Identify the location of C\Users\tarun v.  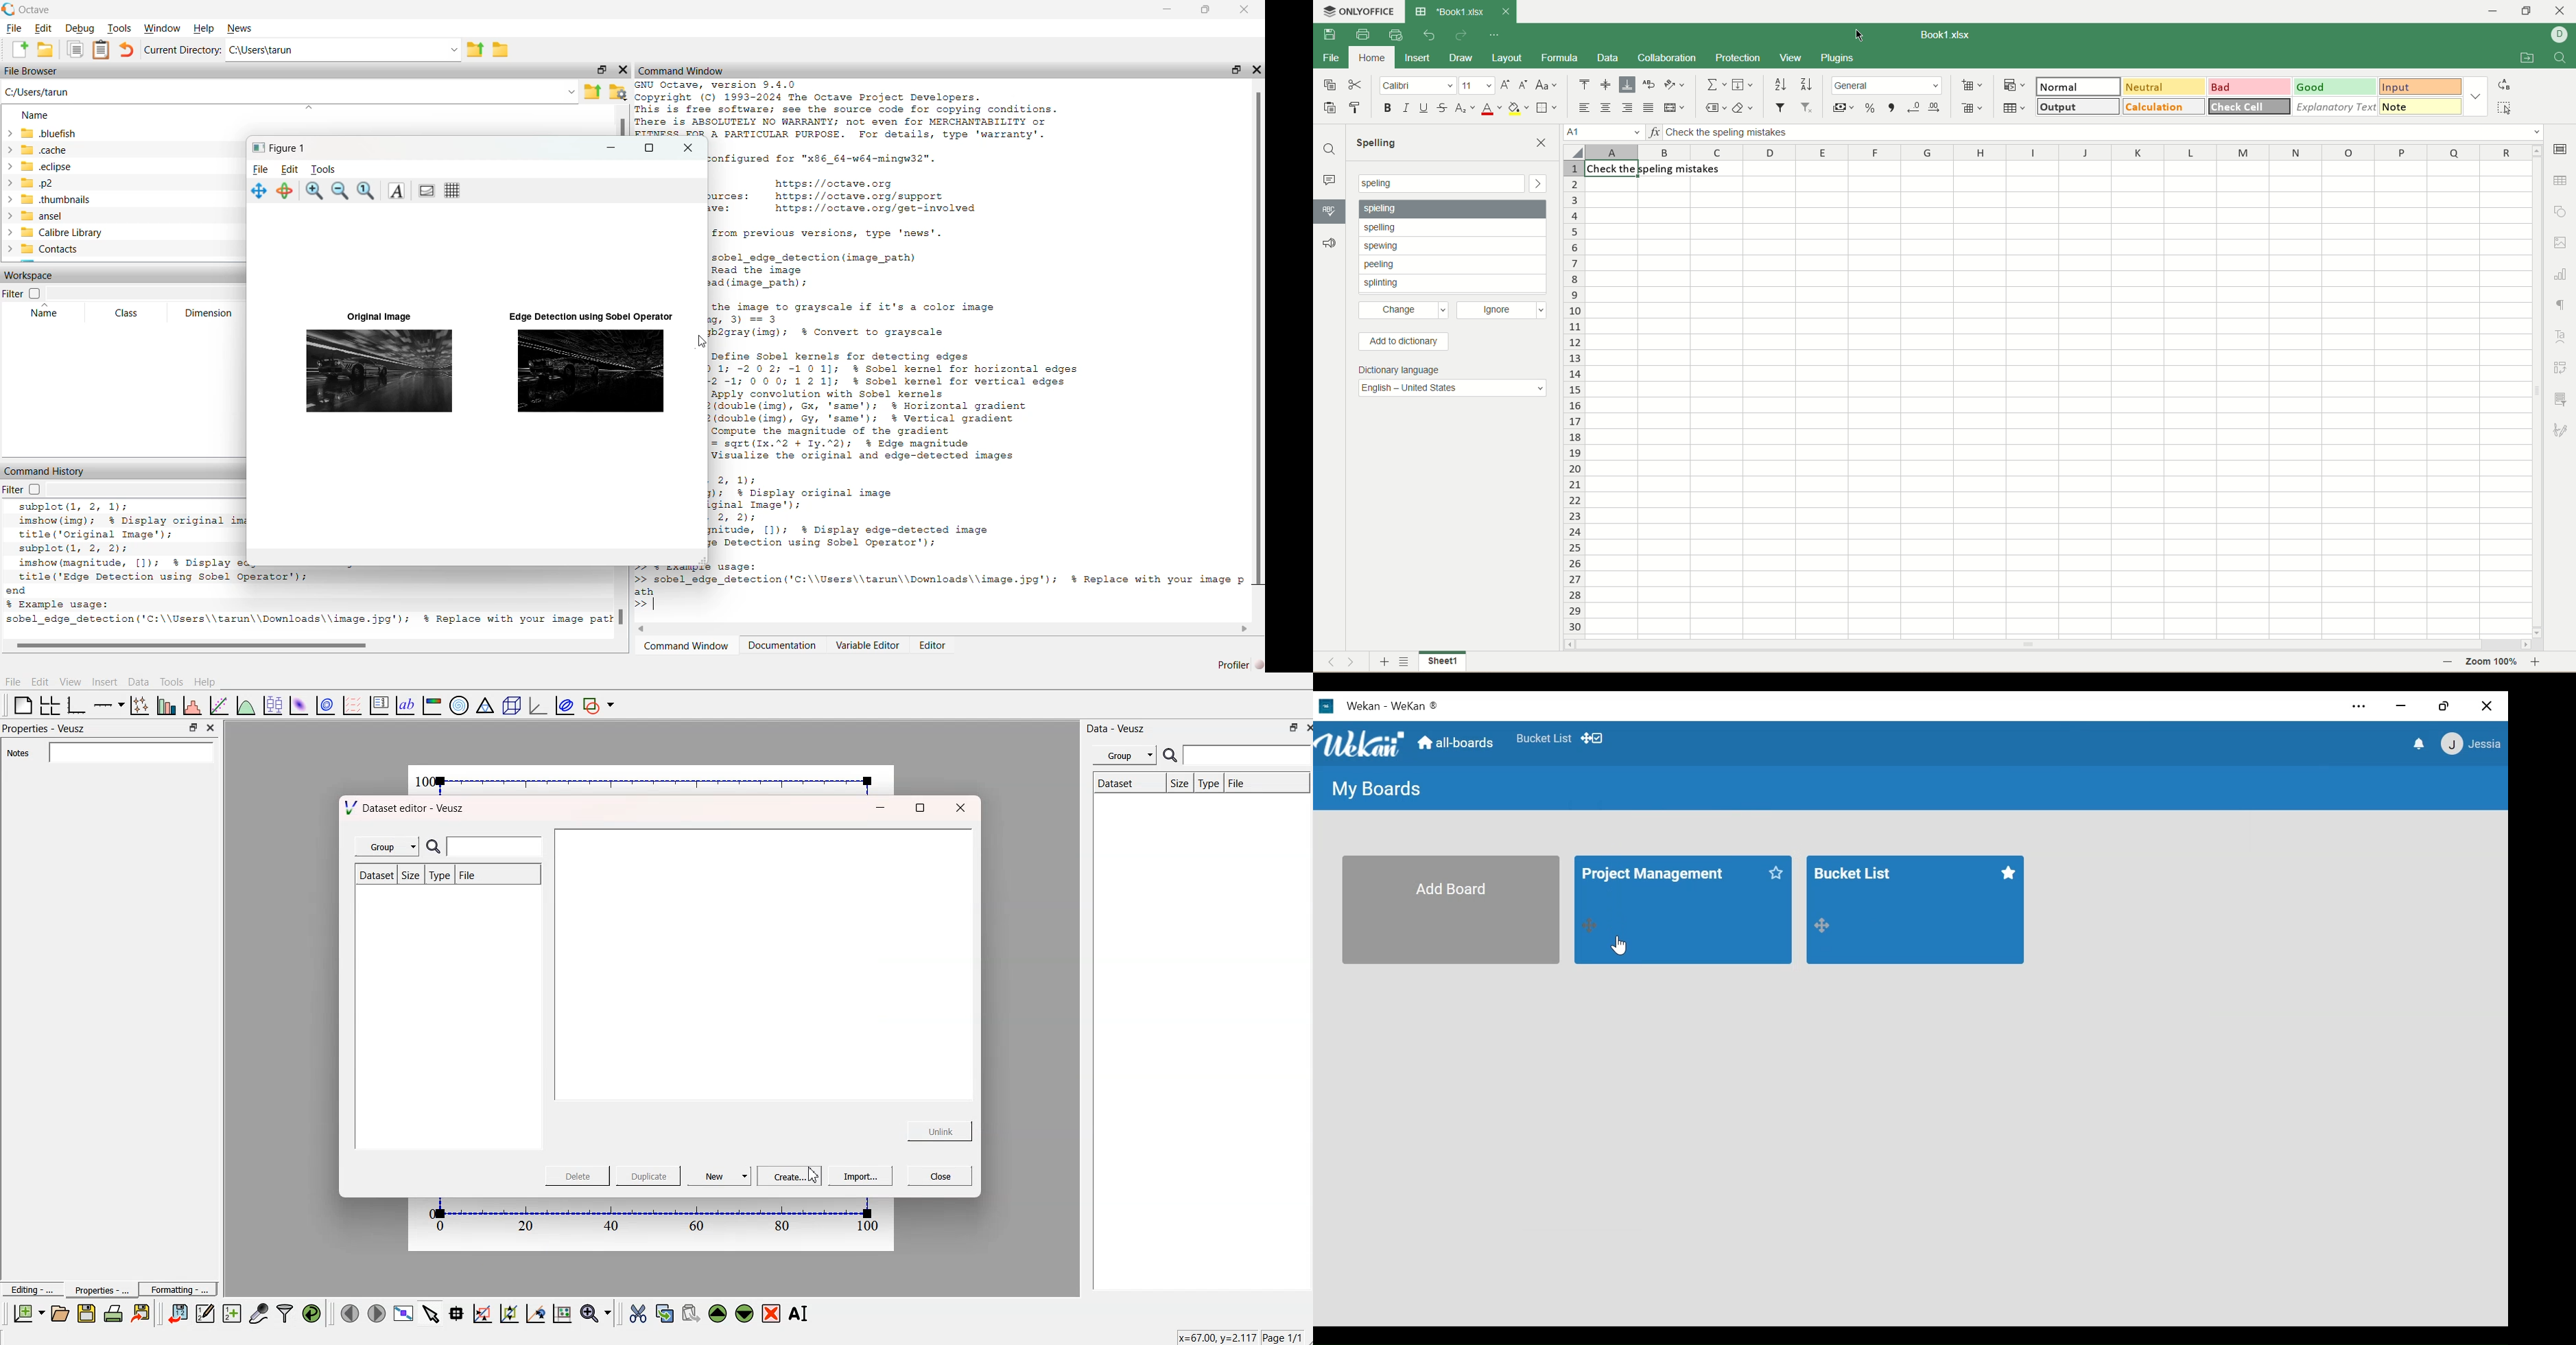
(342, 50).